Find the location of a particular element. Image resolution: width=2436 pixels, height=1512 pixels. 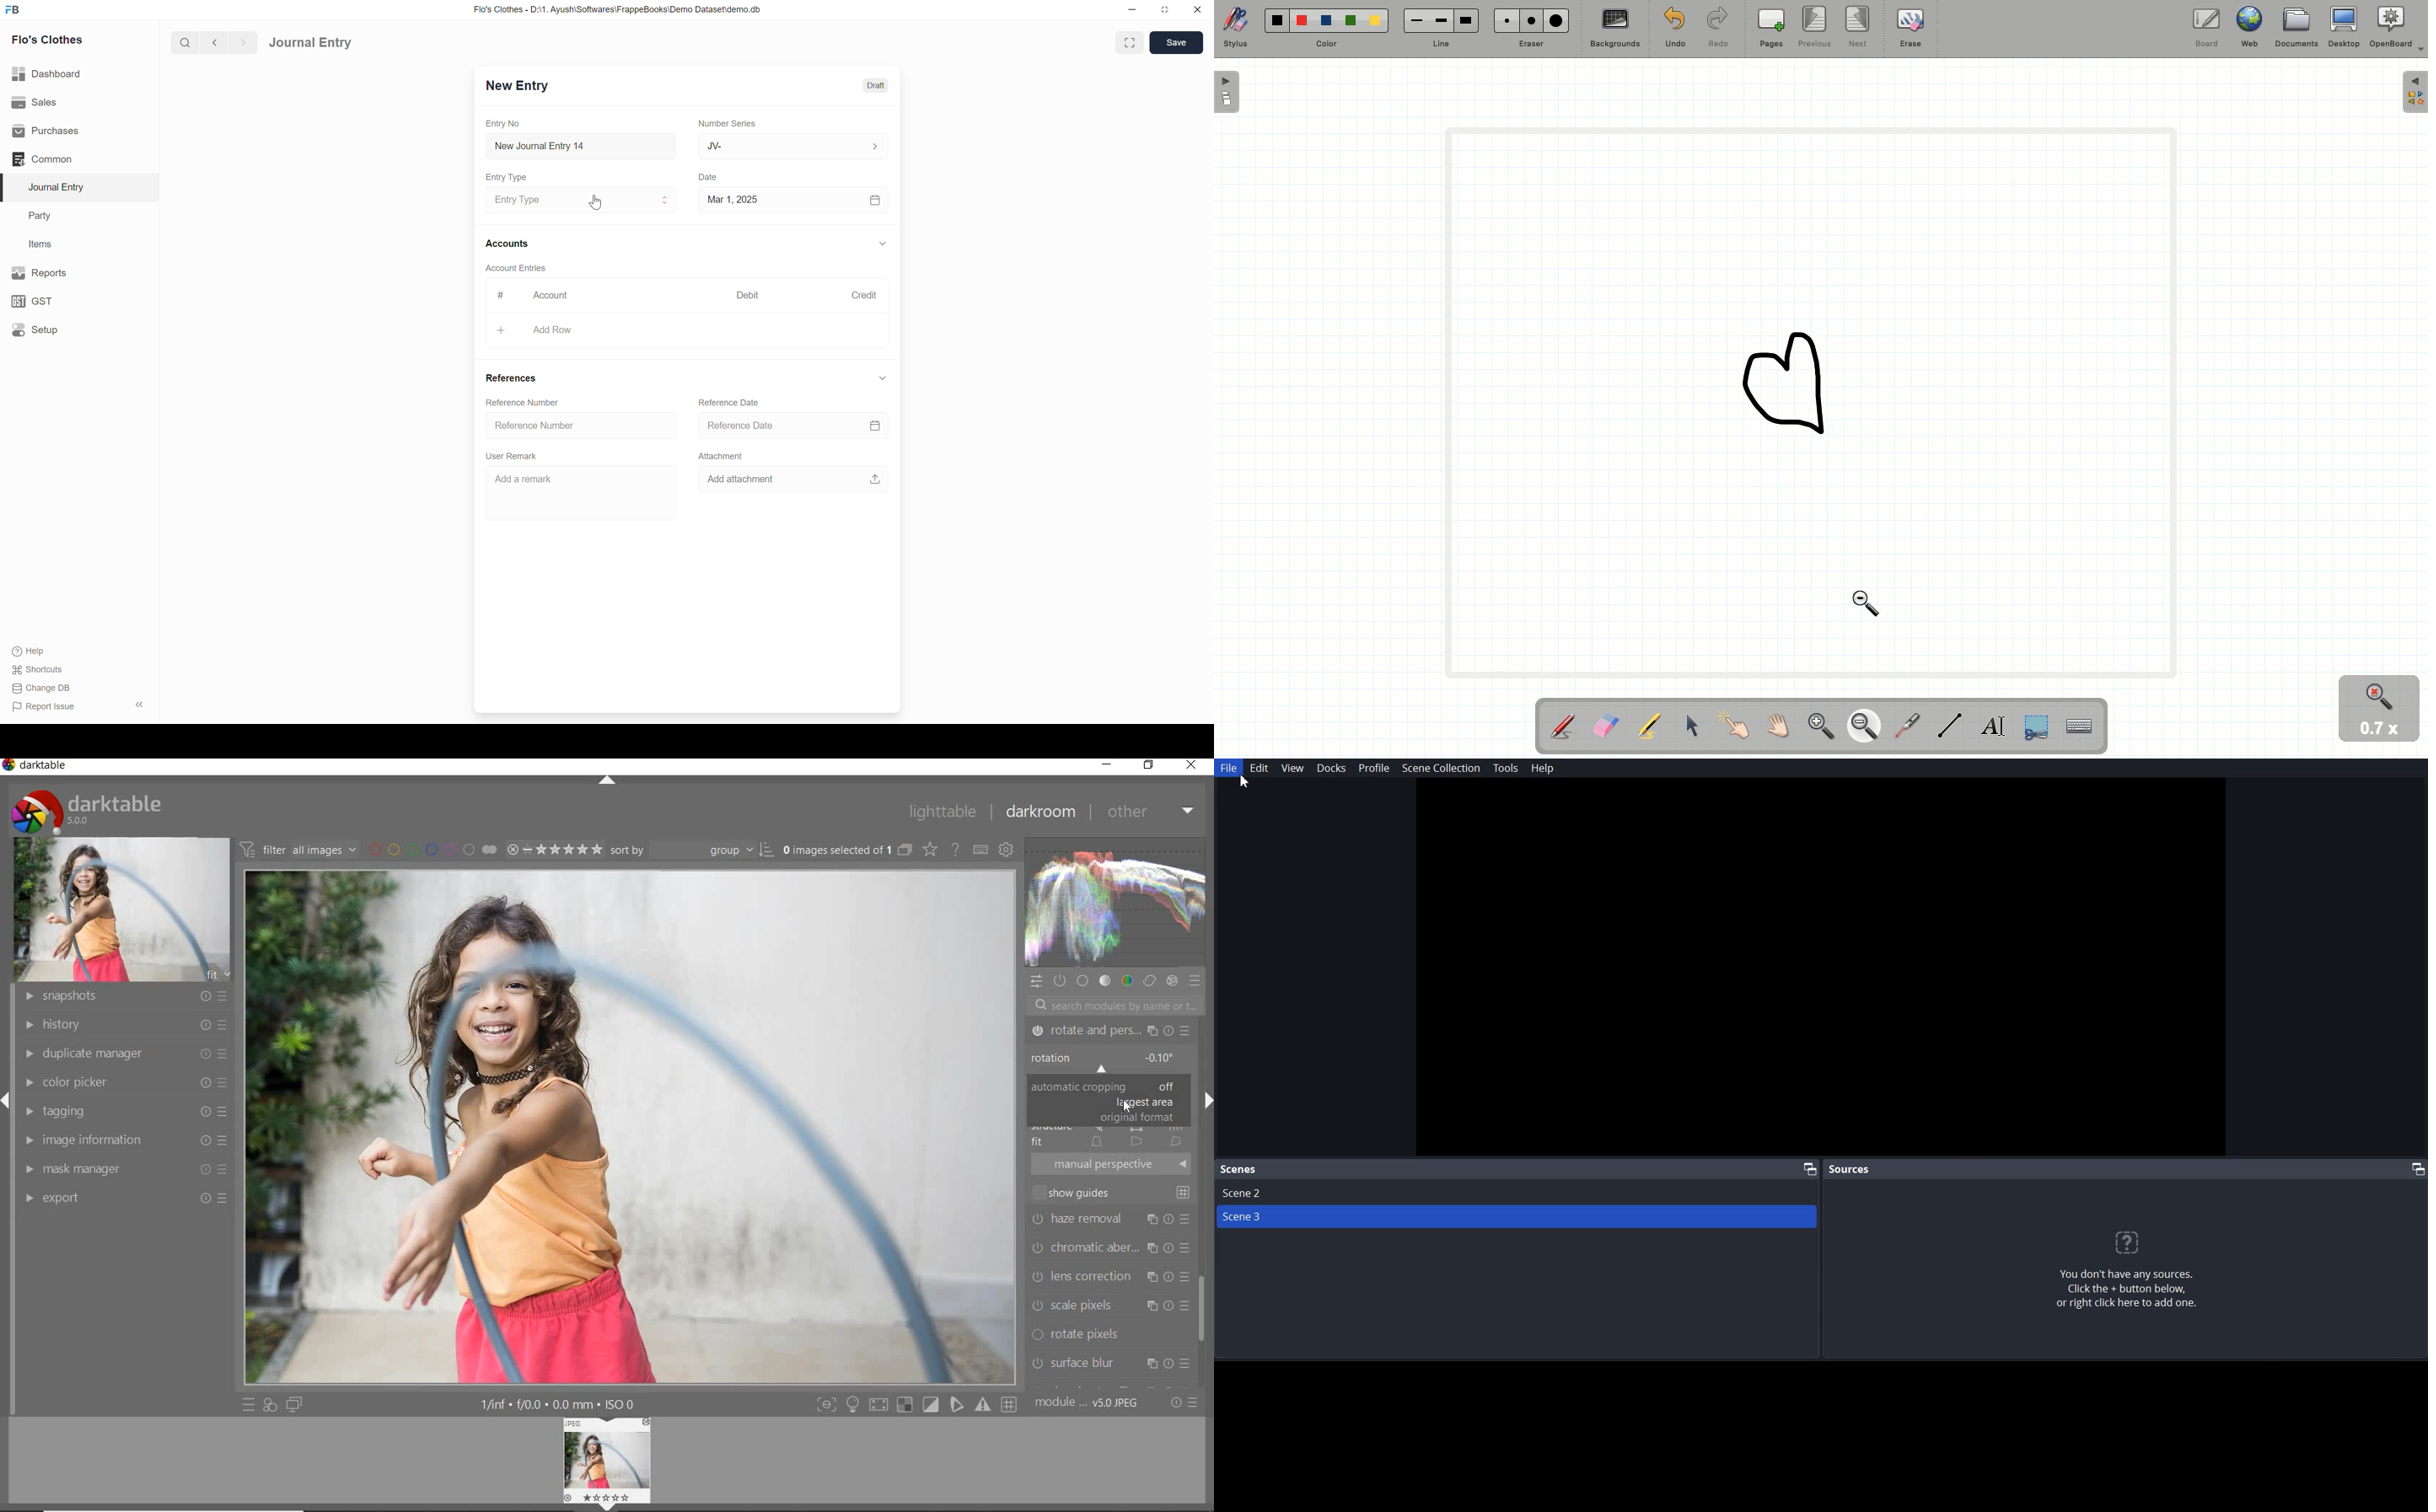

Items is located at coordinates (40, 244).